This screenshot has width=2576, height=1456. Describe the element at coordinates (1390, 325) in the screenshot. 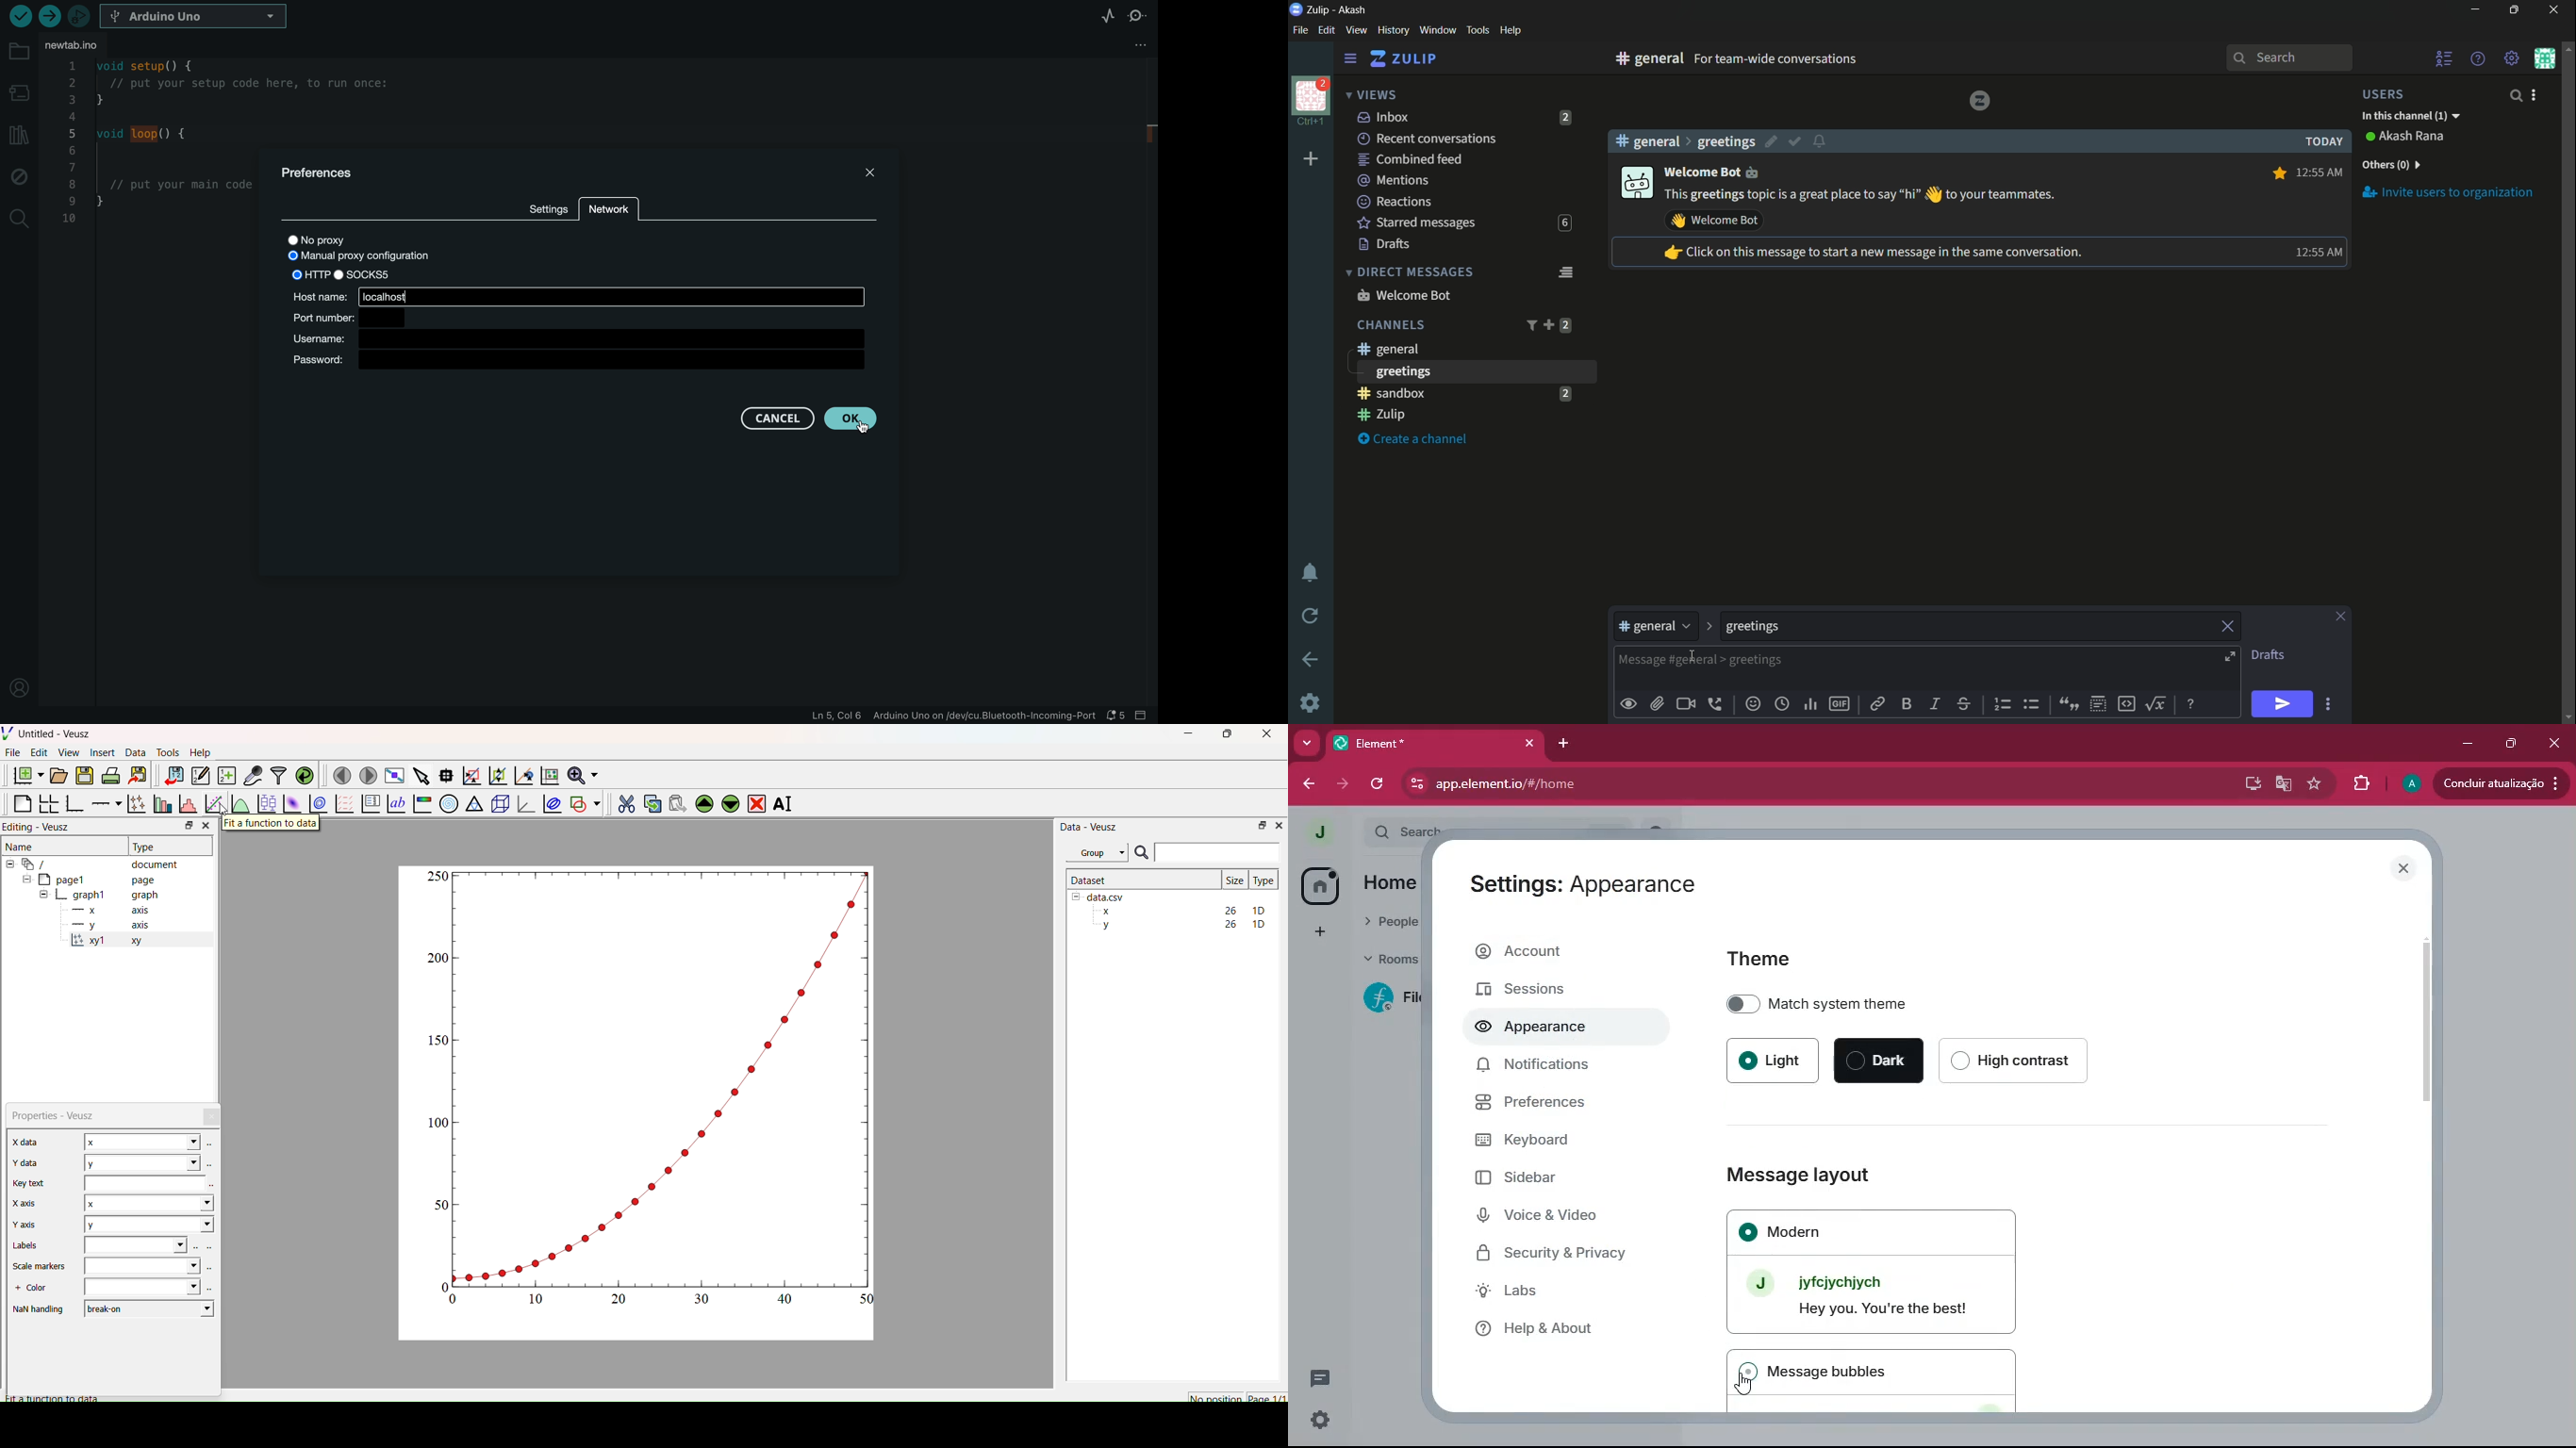

I see `channels` at that location.